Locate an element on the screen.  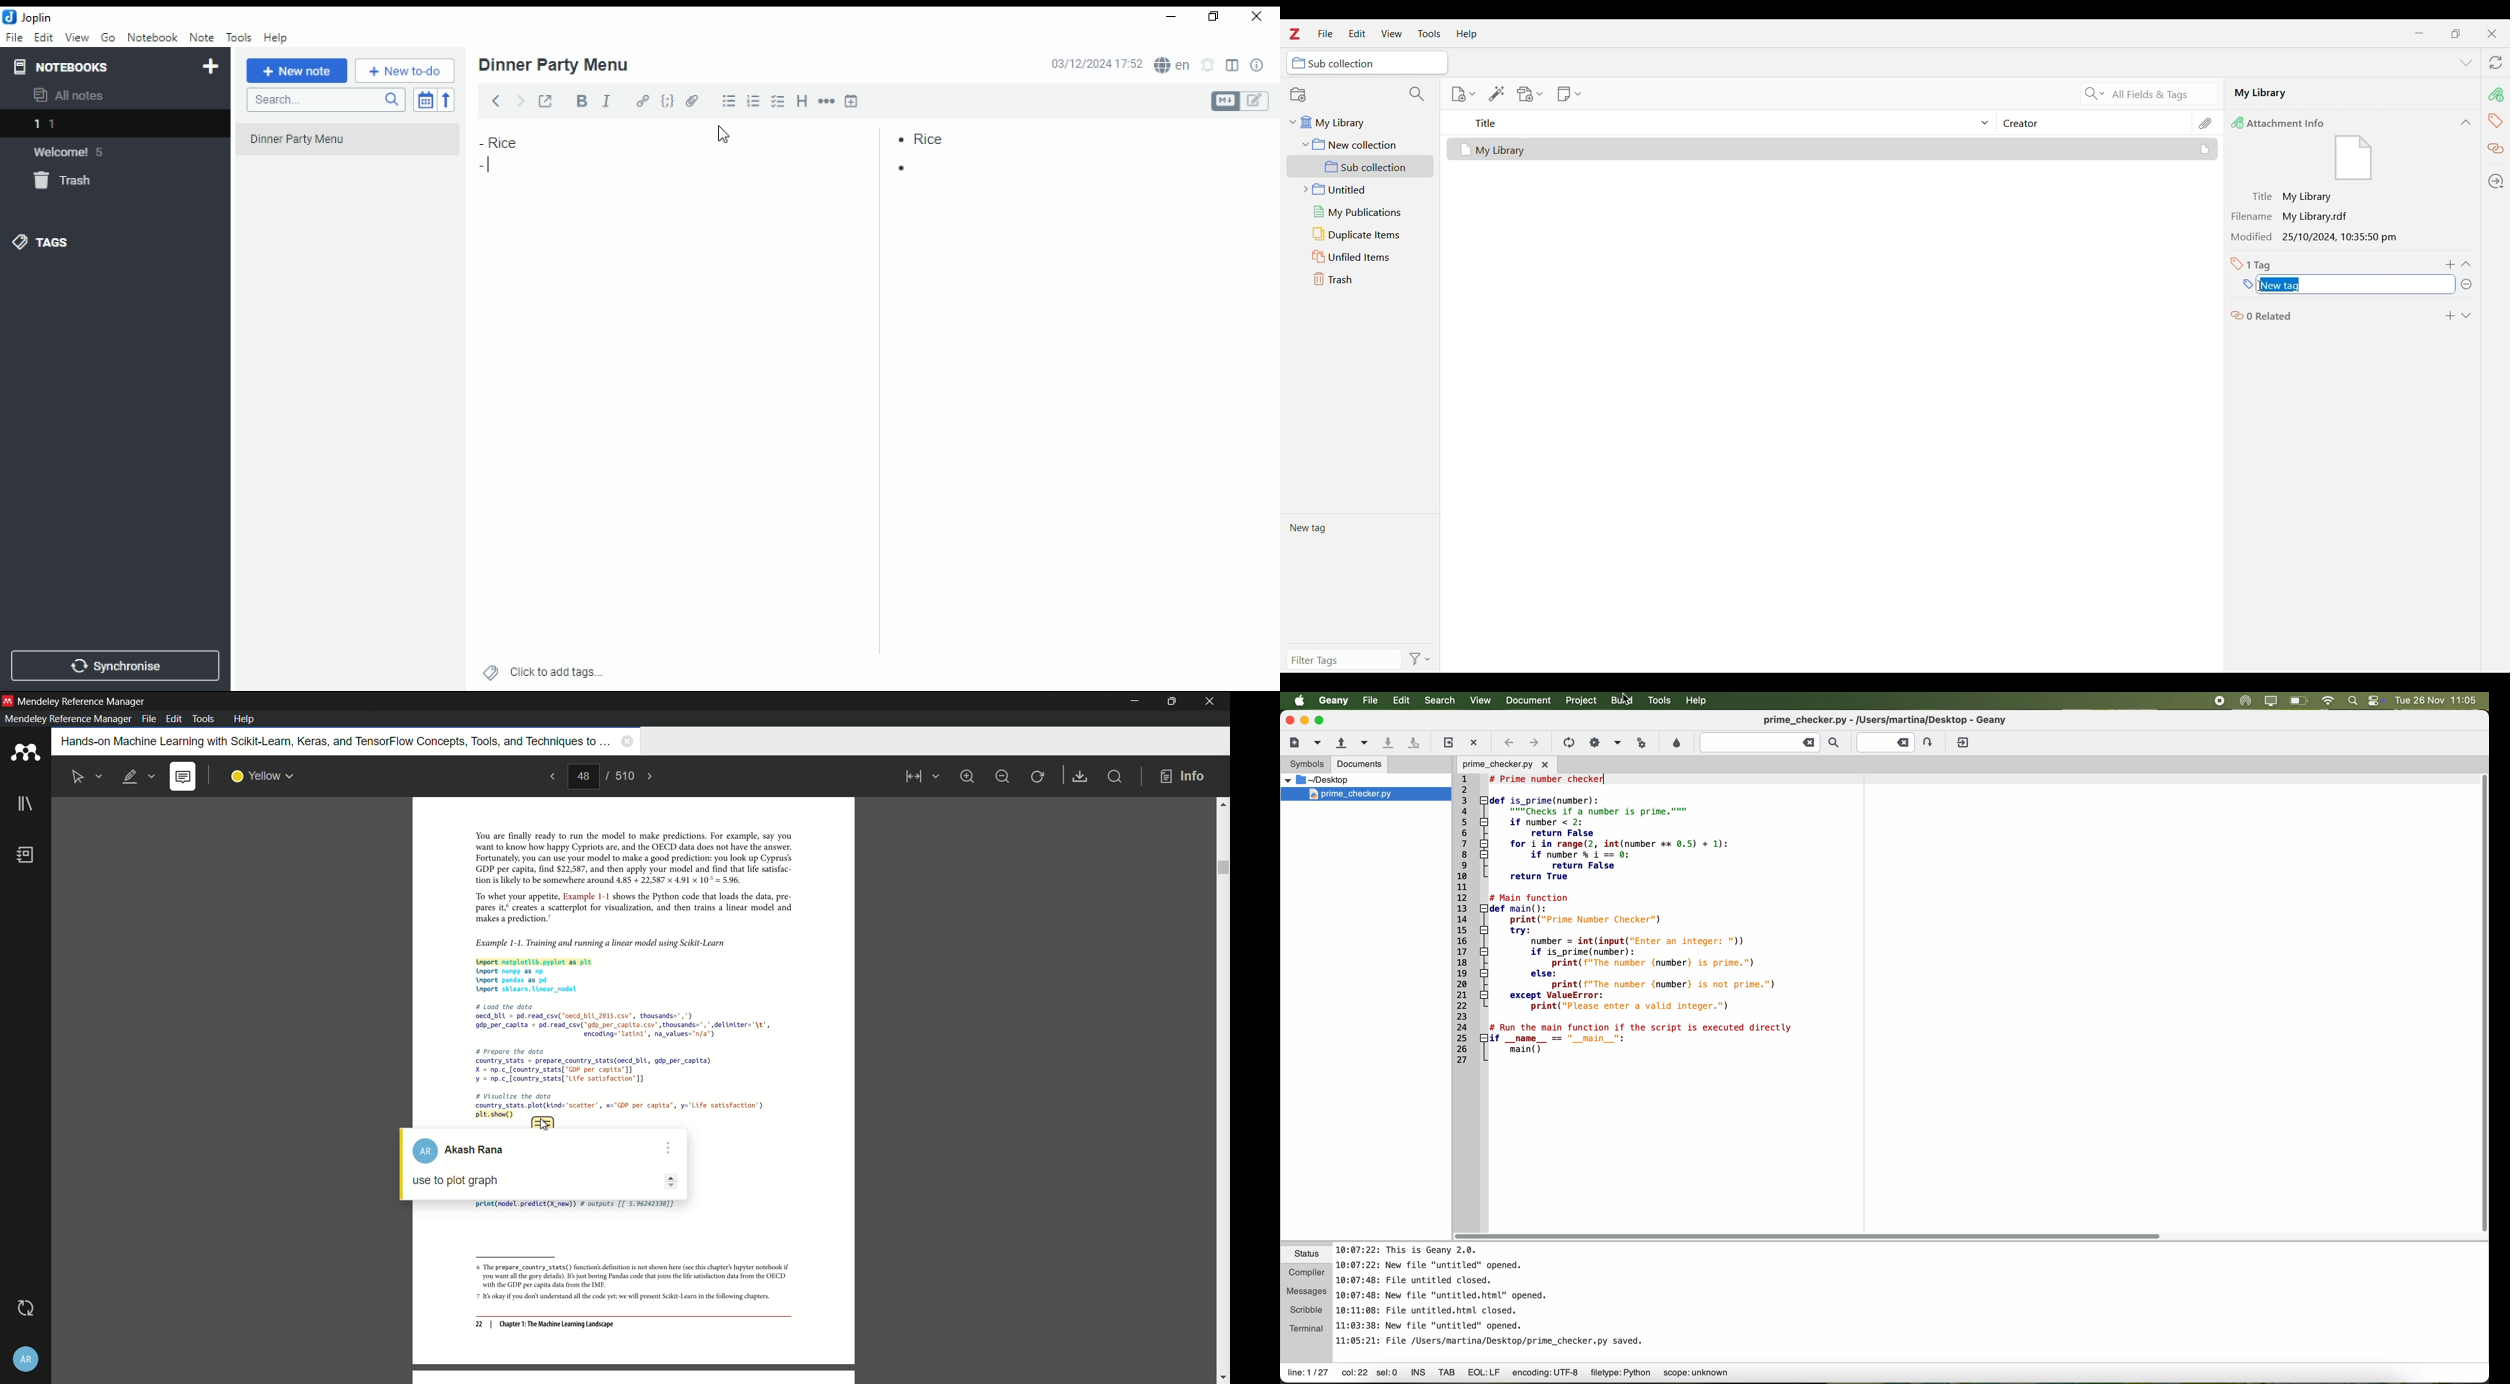
Tools menu is located at coordinates (1429, 33).